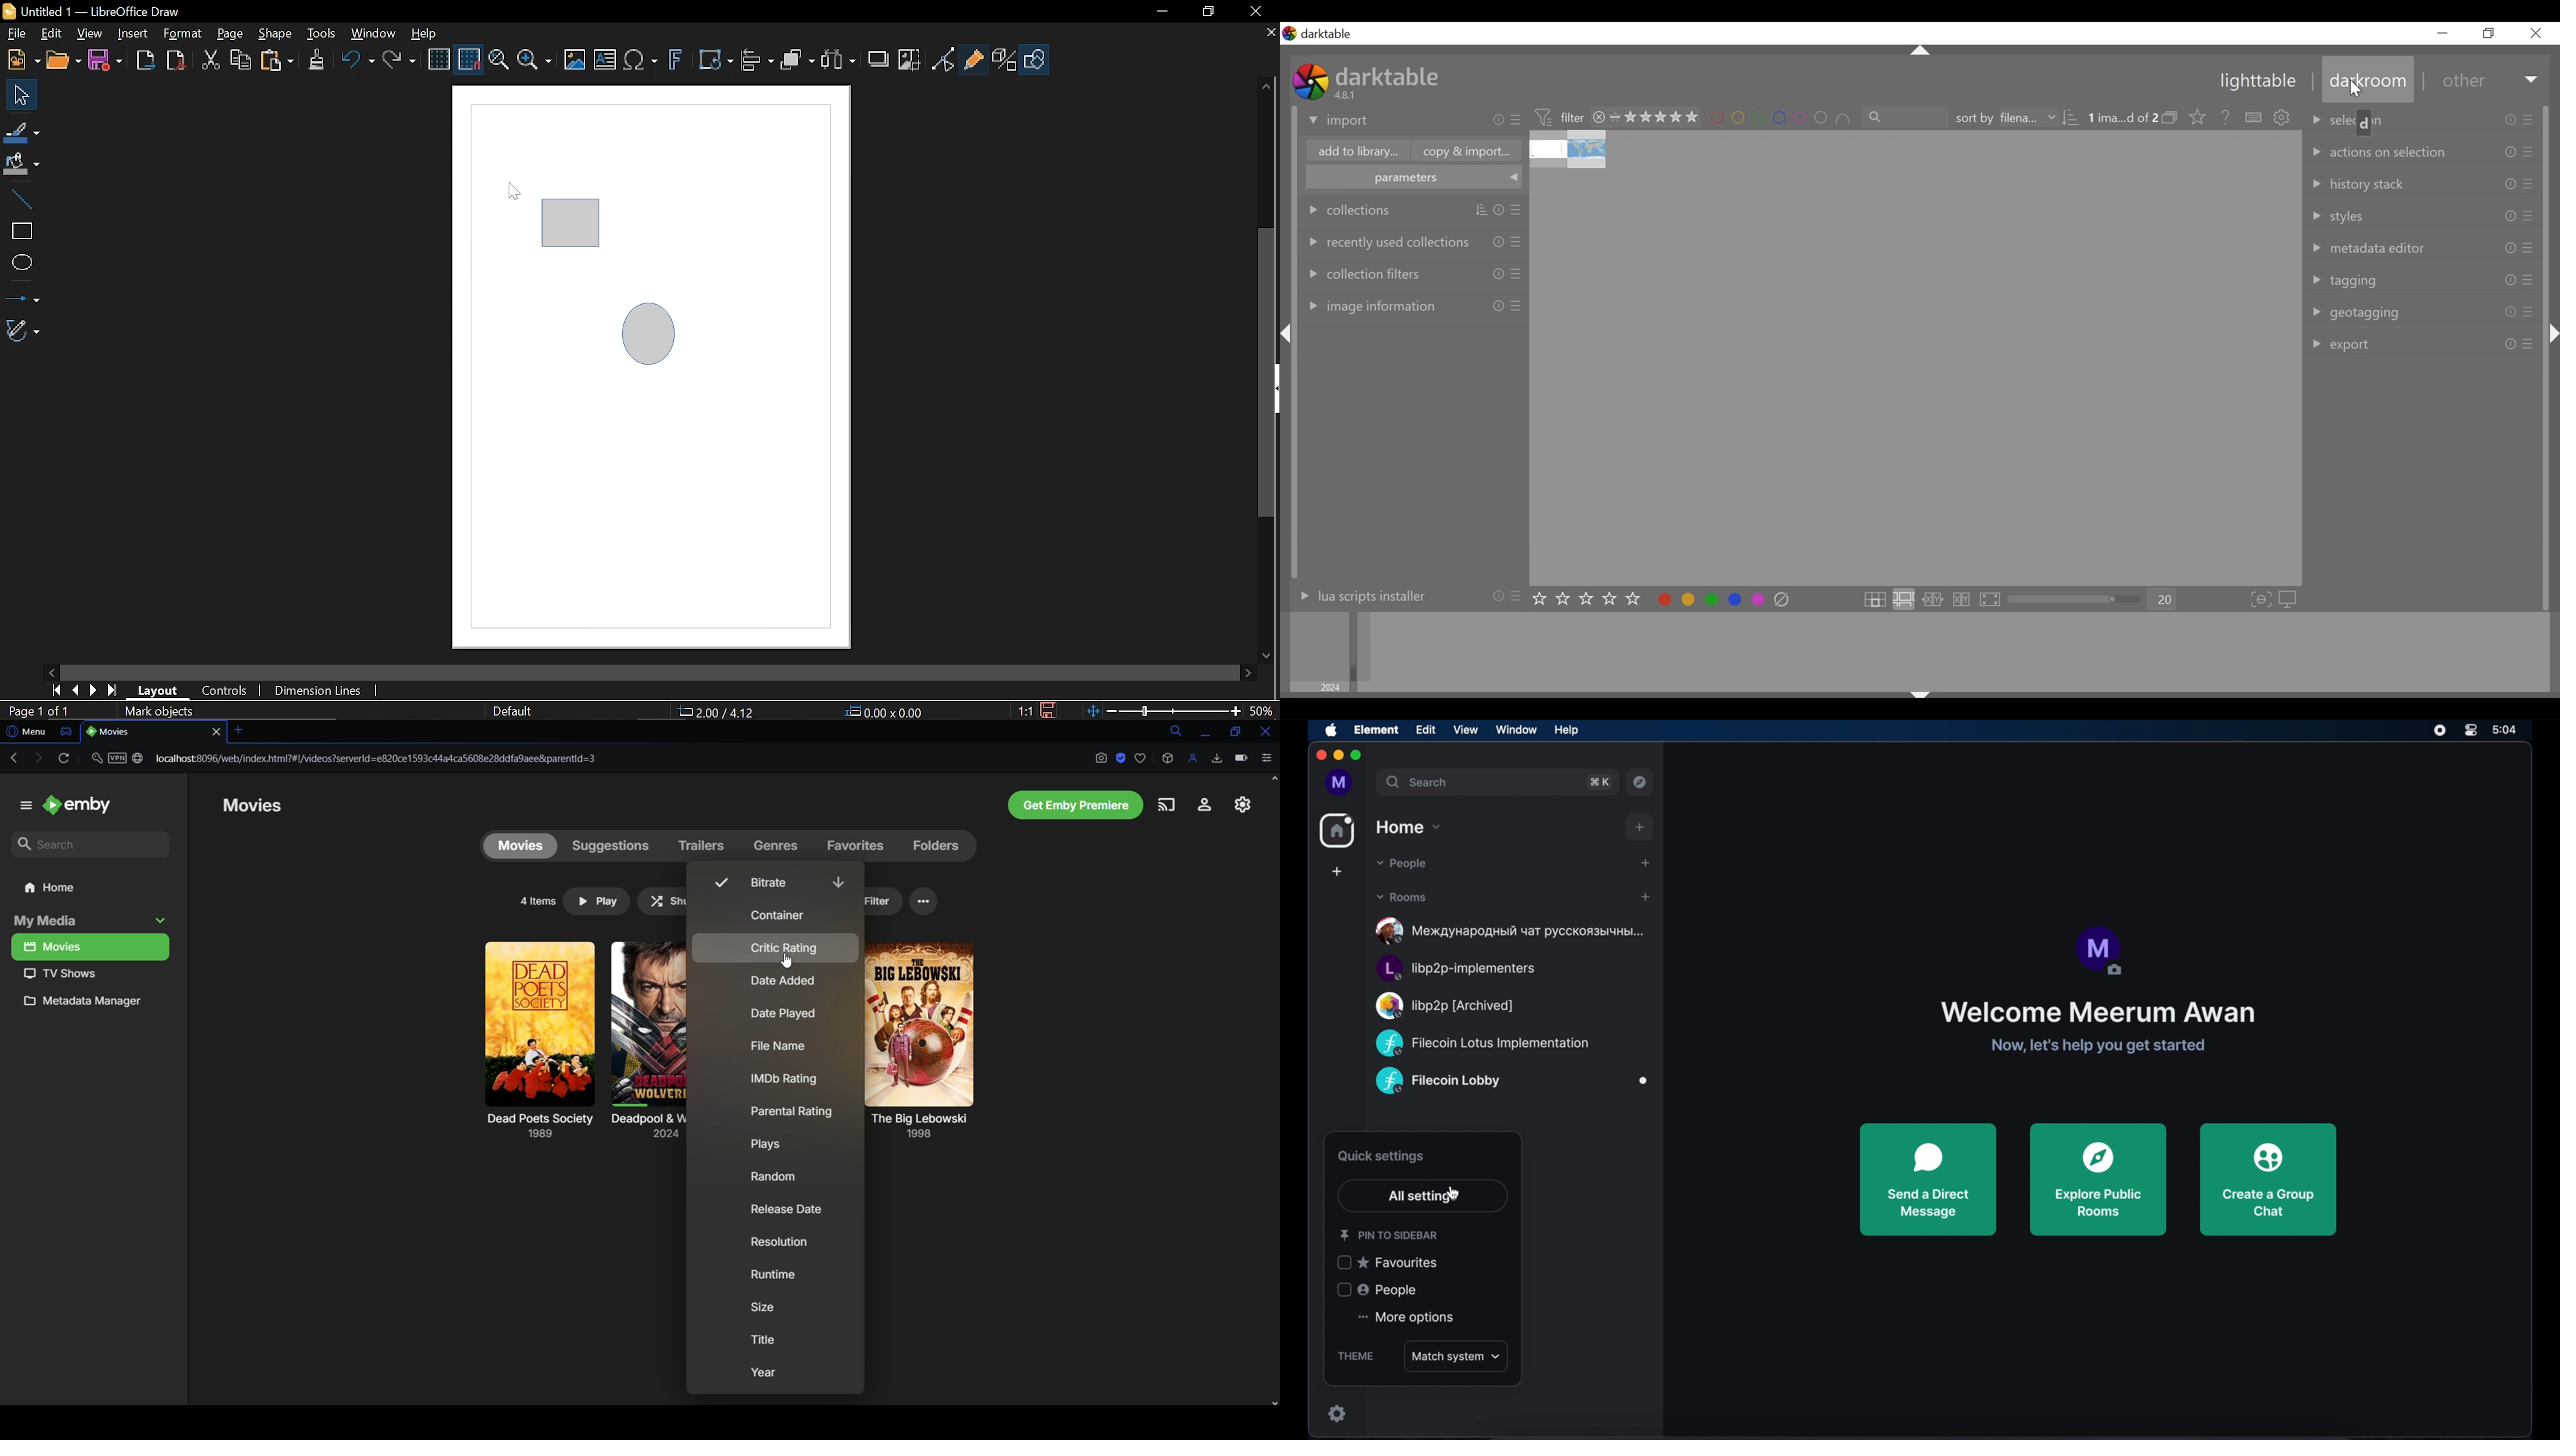  I want to click on Display grid, so click(439, 59).